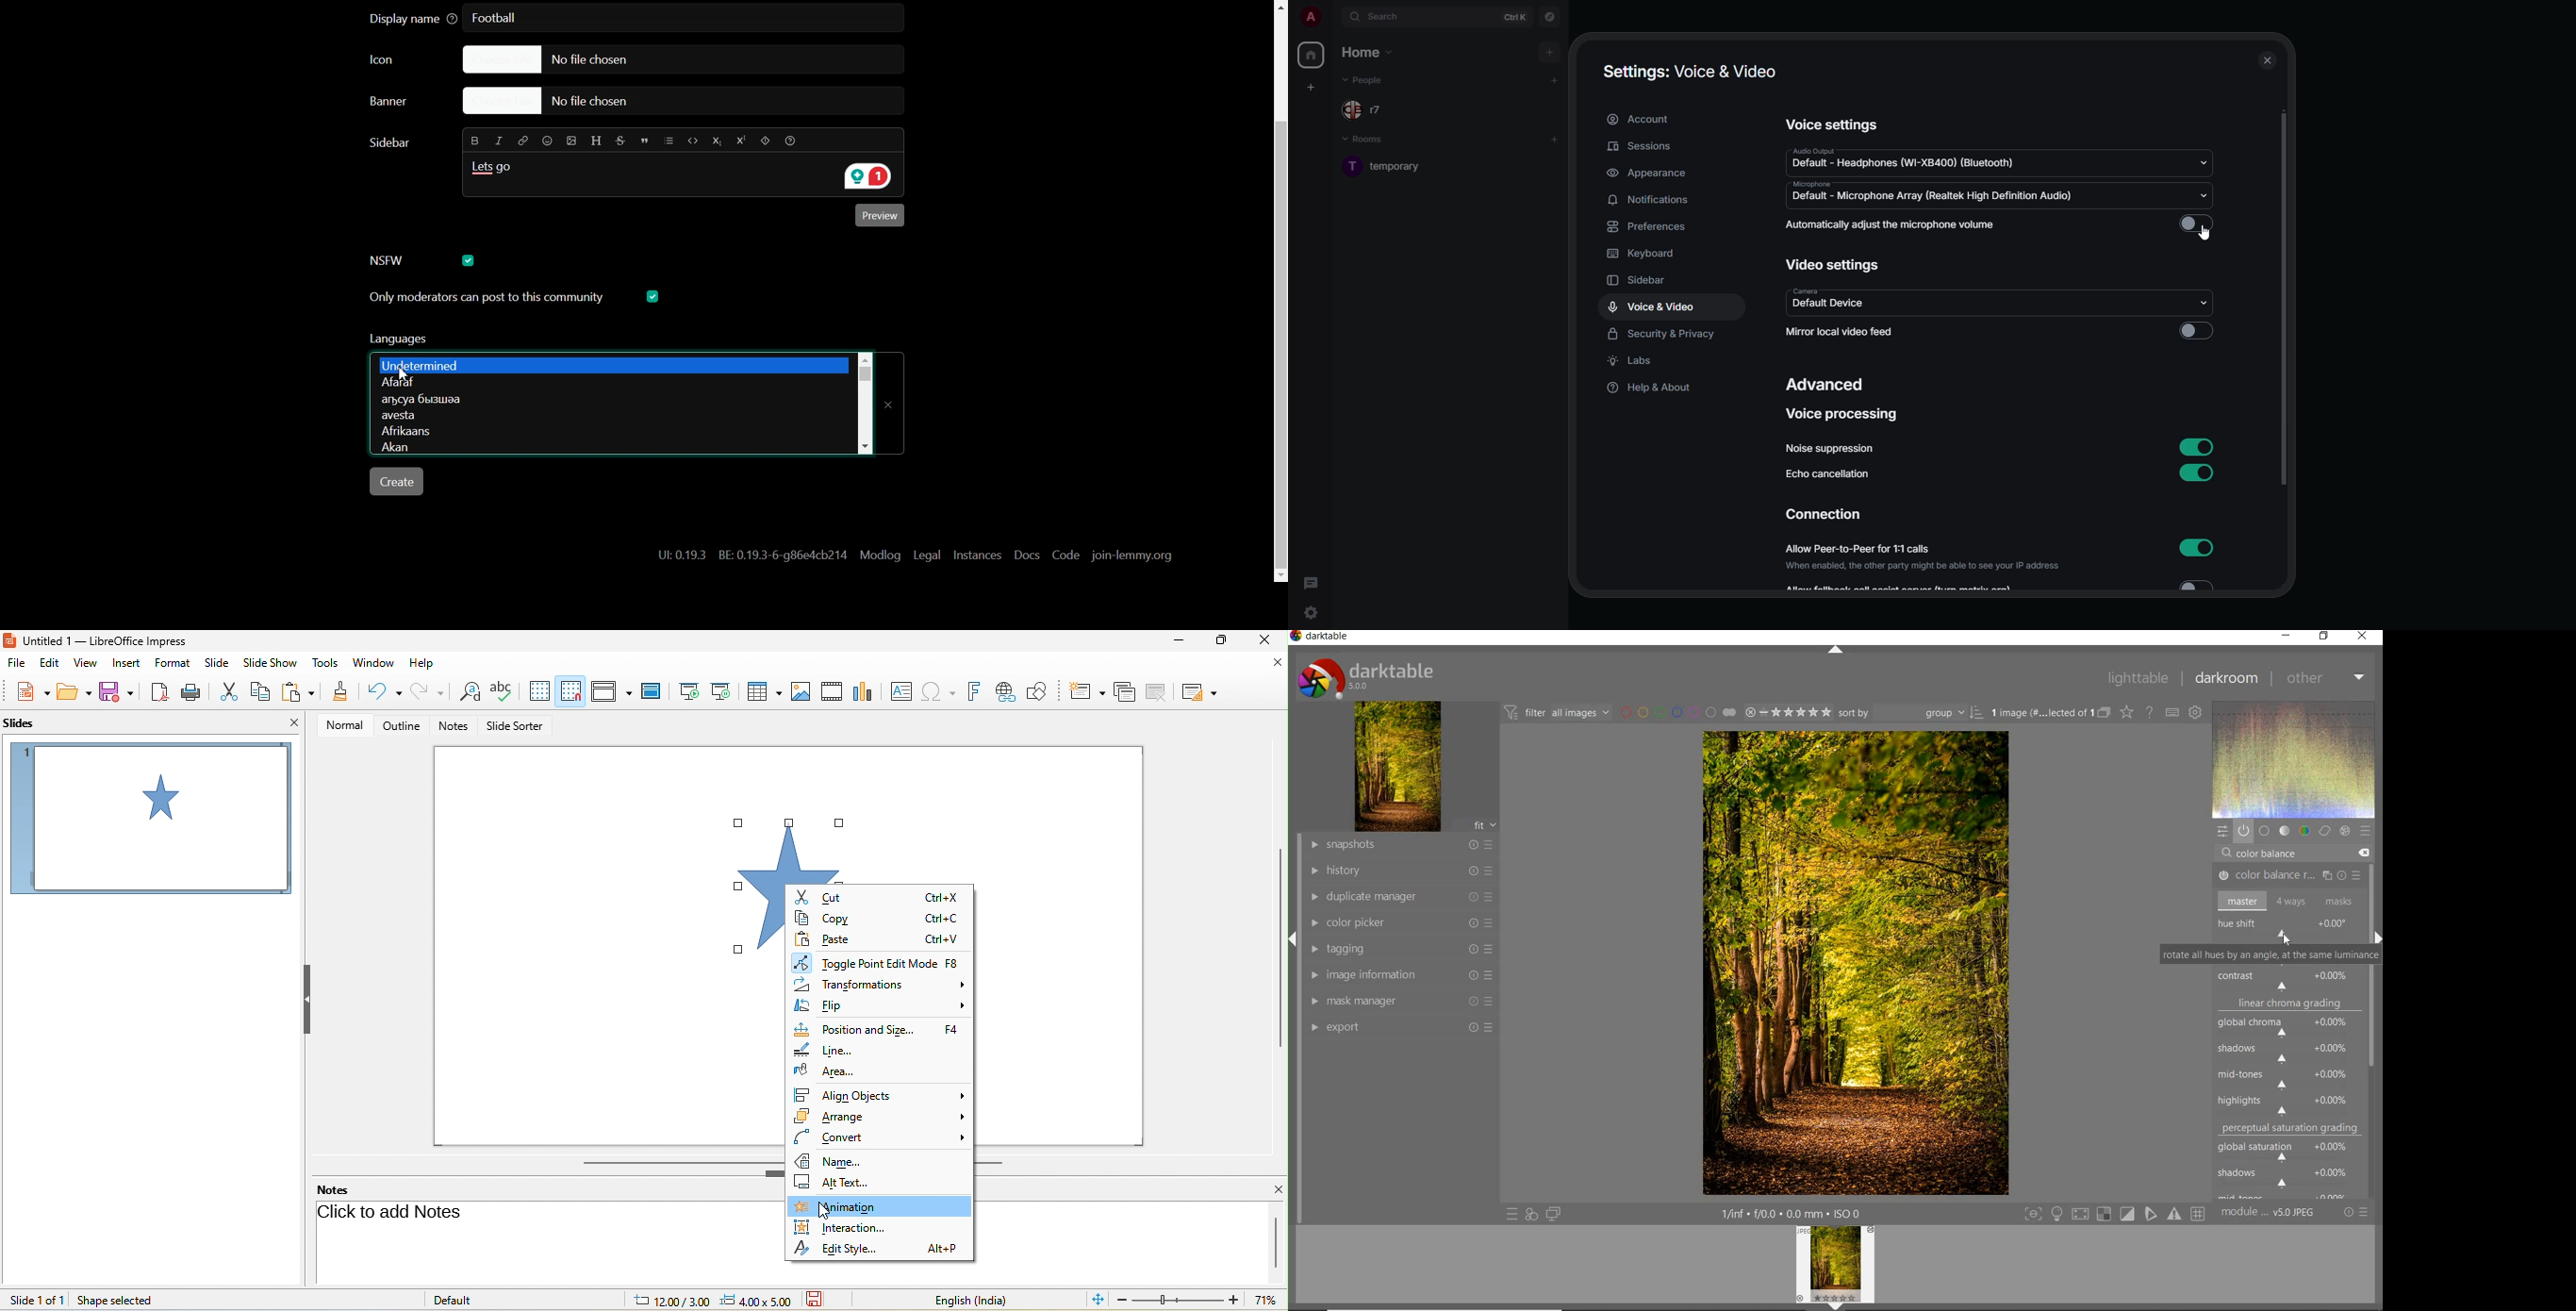 The image size is (2576, 1316). I want to click on help, so click(422, 664).